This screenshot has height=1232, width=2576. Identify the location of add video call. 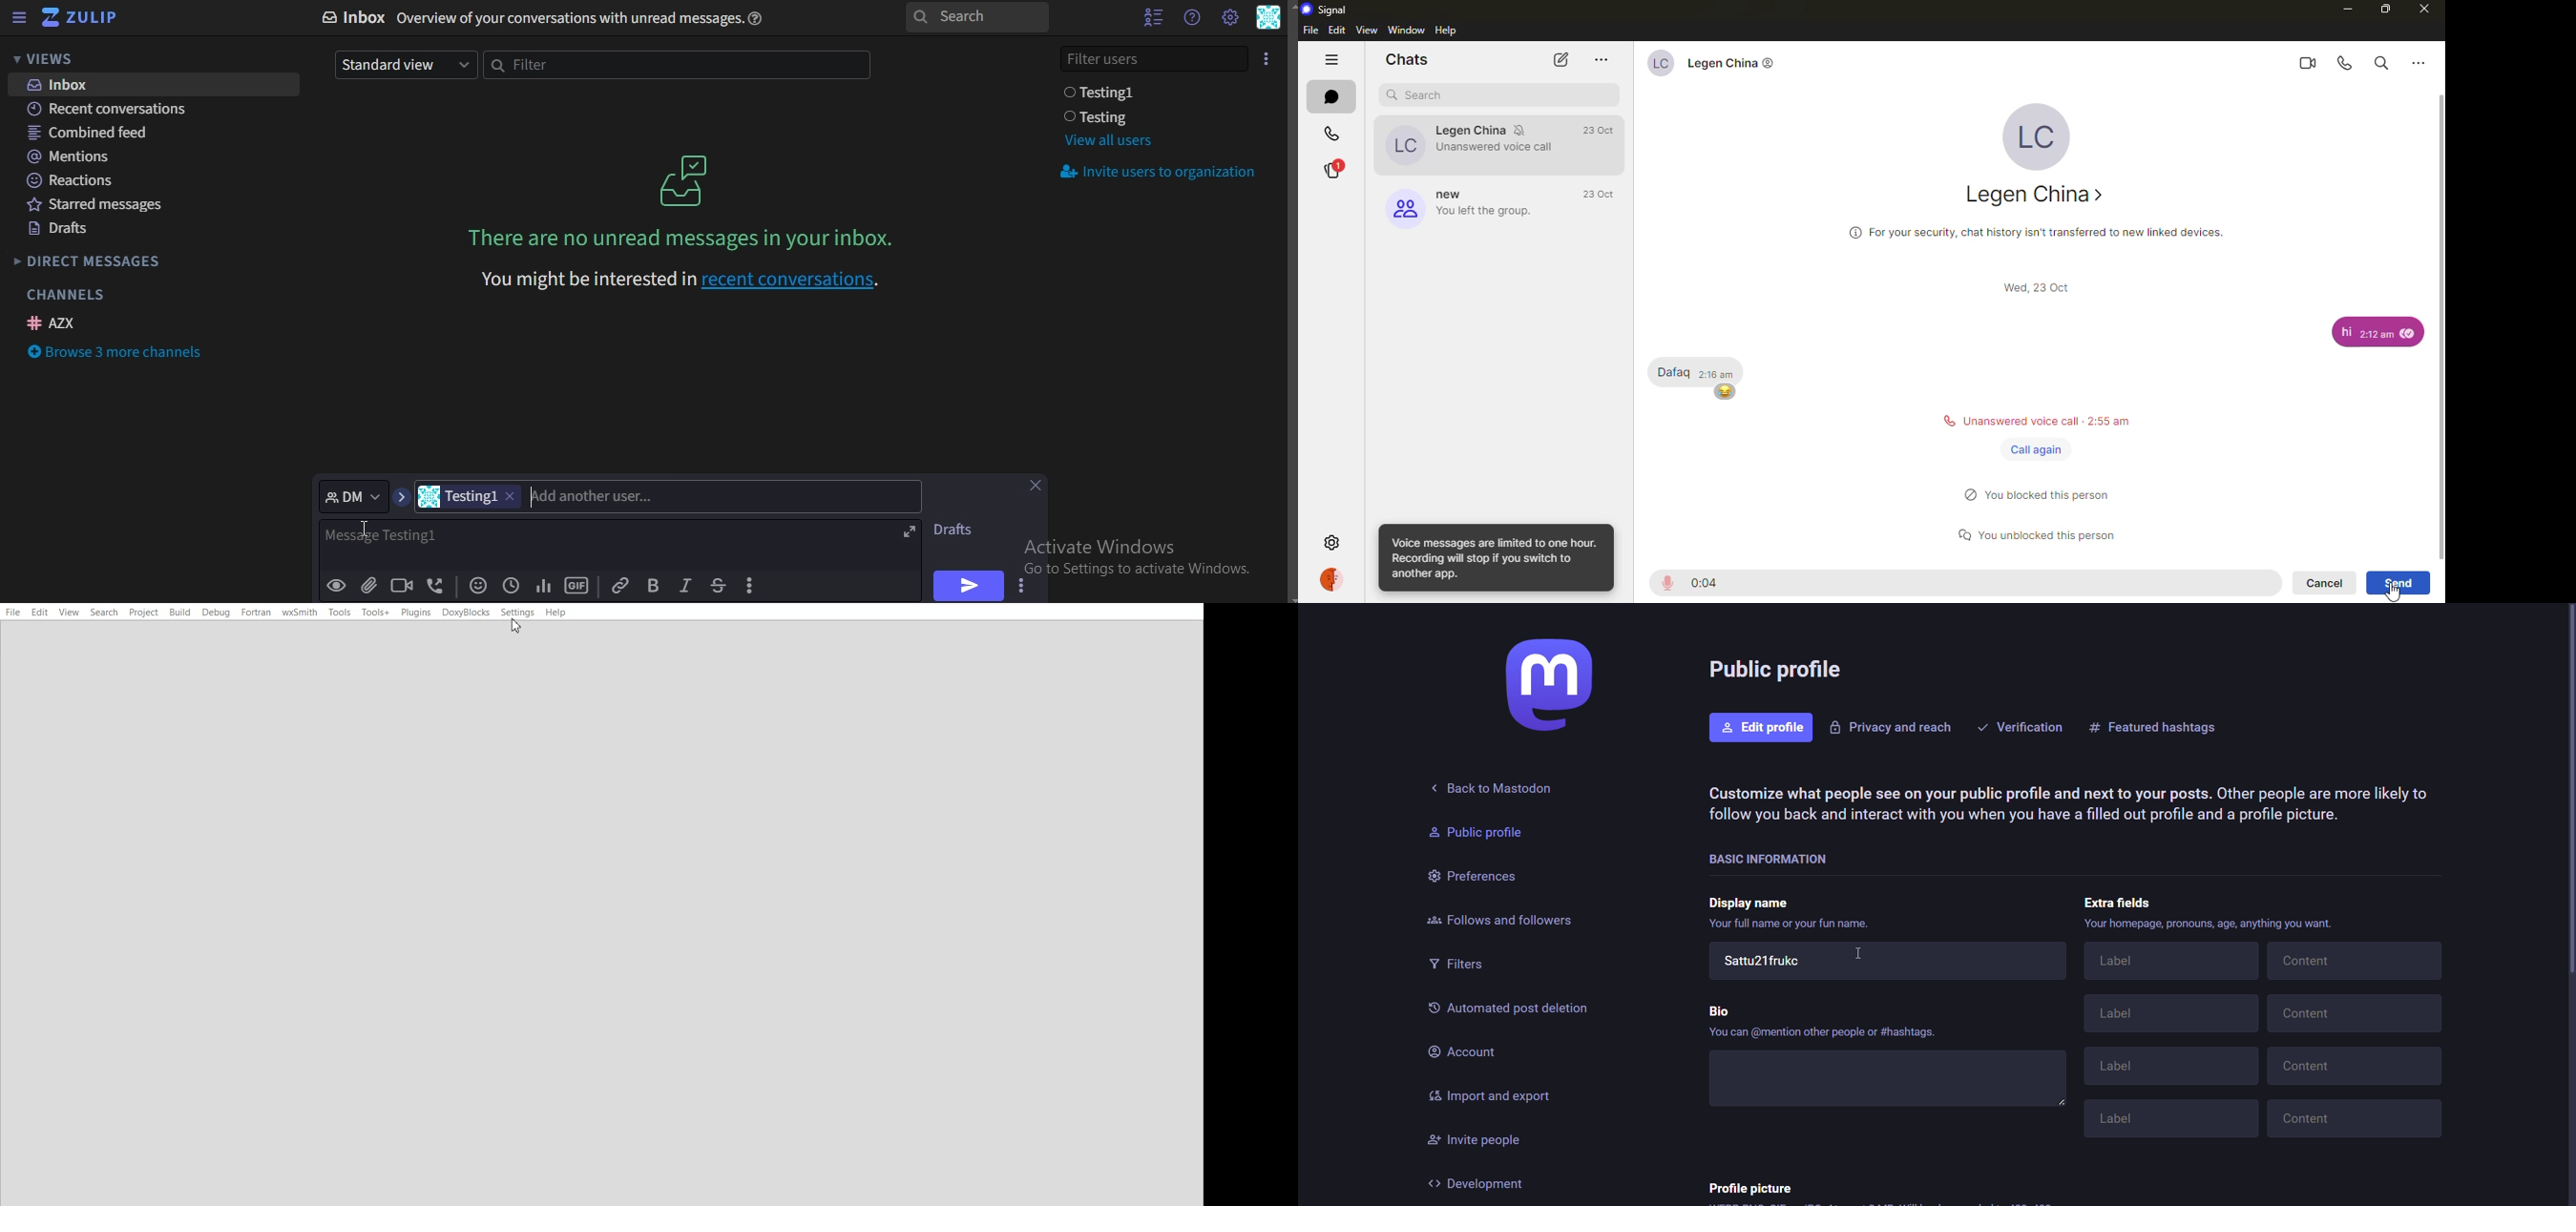
(403, 585).